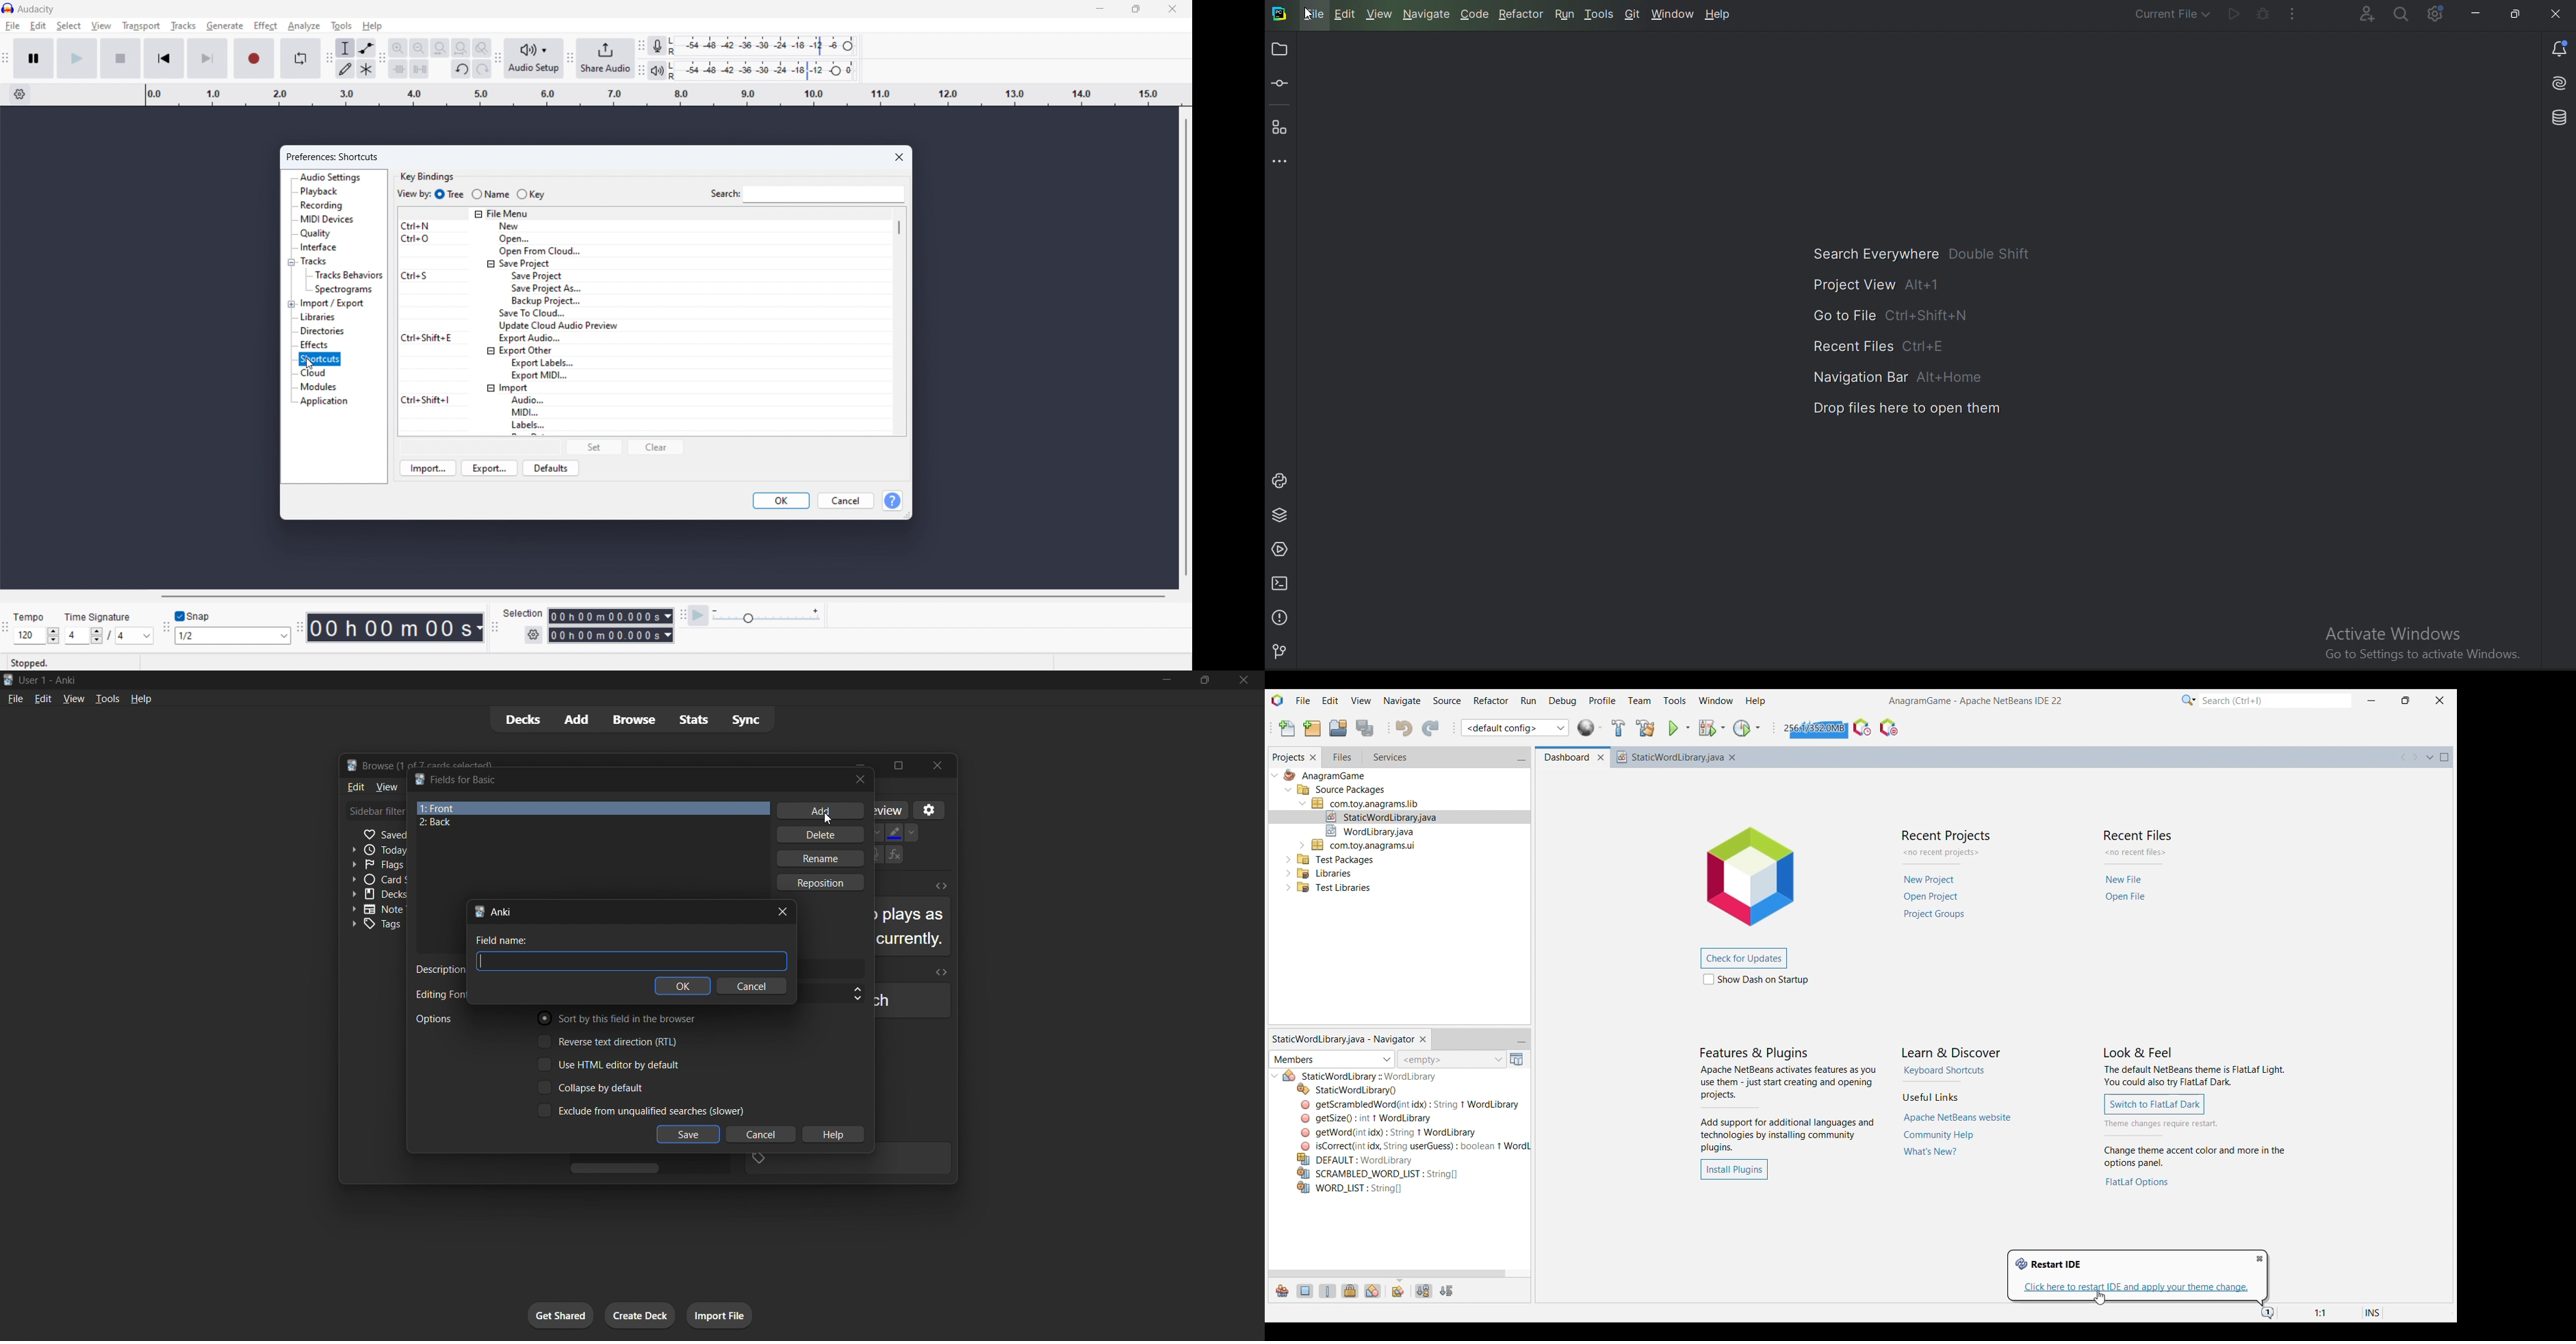 The width and height of the screenshot is (2576, 1344). What do you see at coordinates (346, 47) in the screenshot?
I see `selection tool` at bounding box center [346, 47].